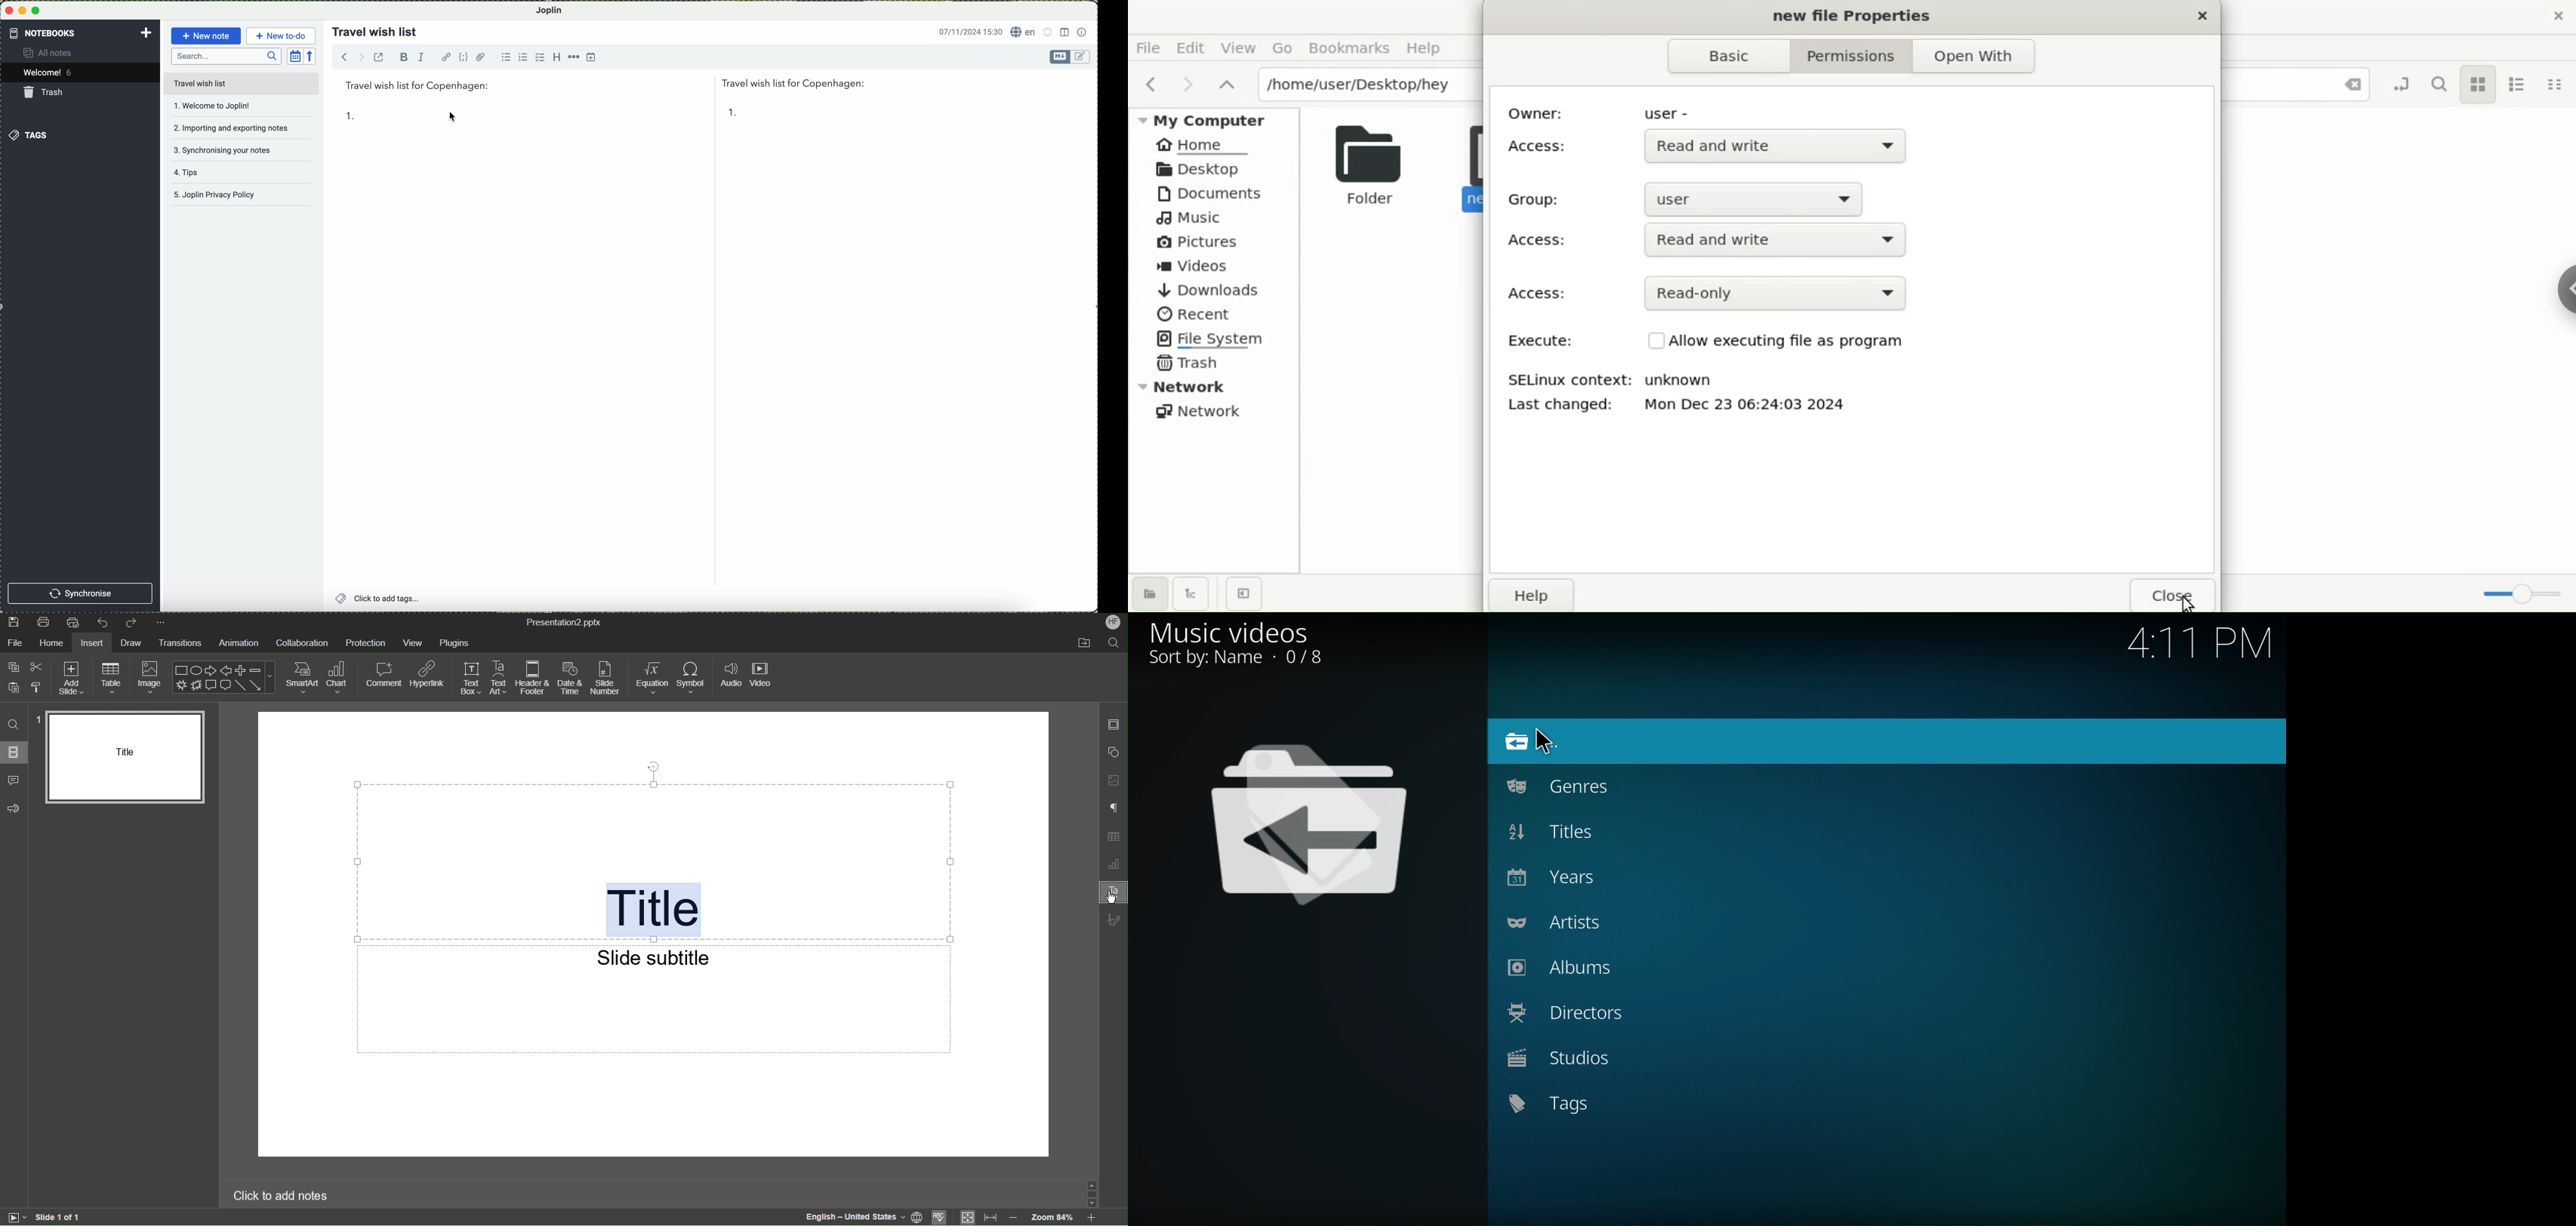  What do you see at coordinates (404, 57) in the screenshot?
I see `bold` at bounding box center [404, 57].